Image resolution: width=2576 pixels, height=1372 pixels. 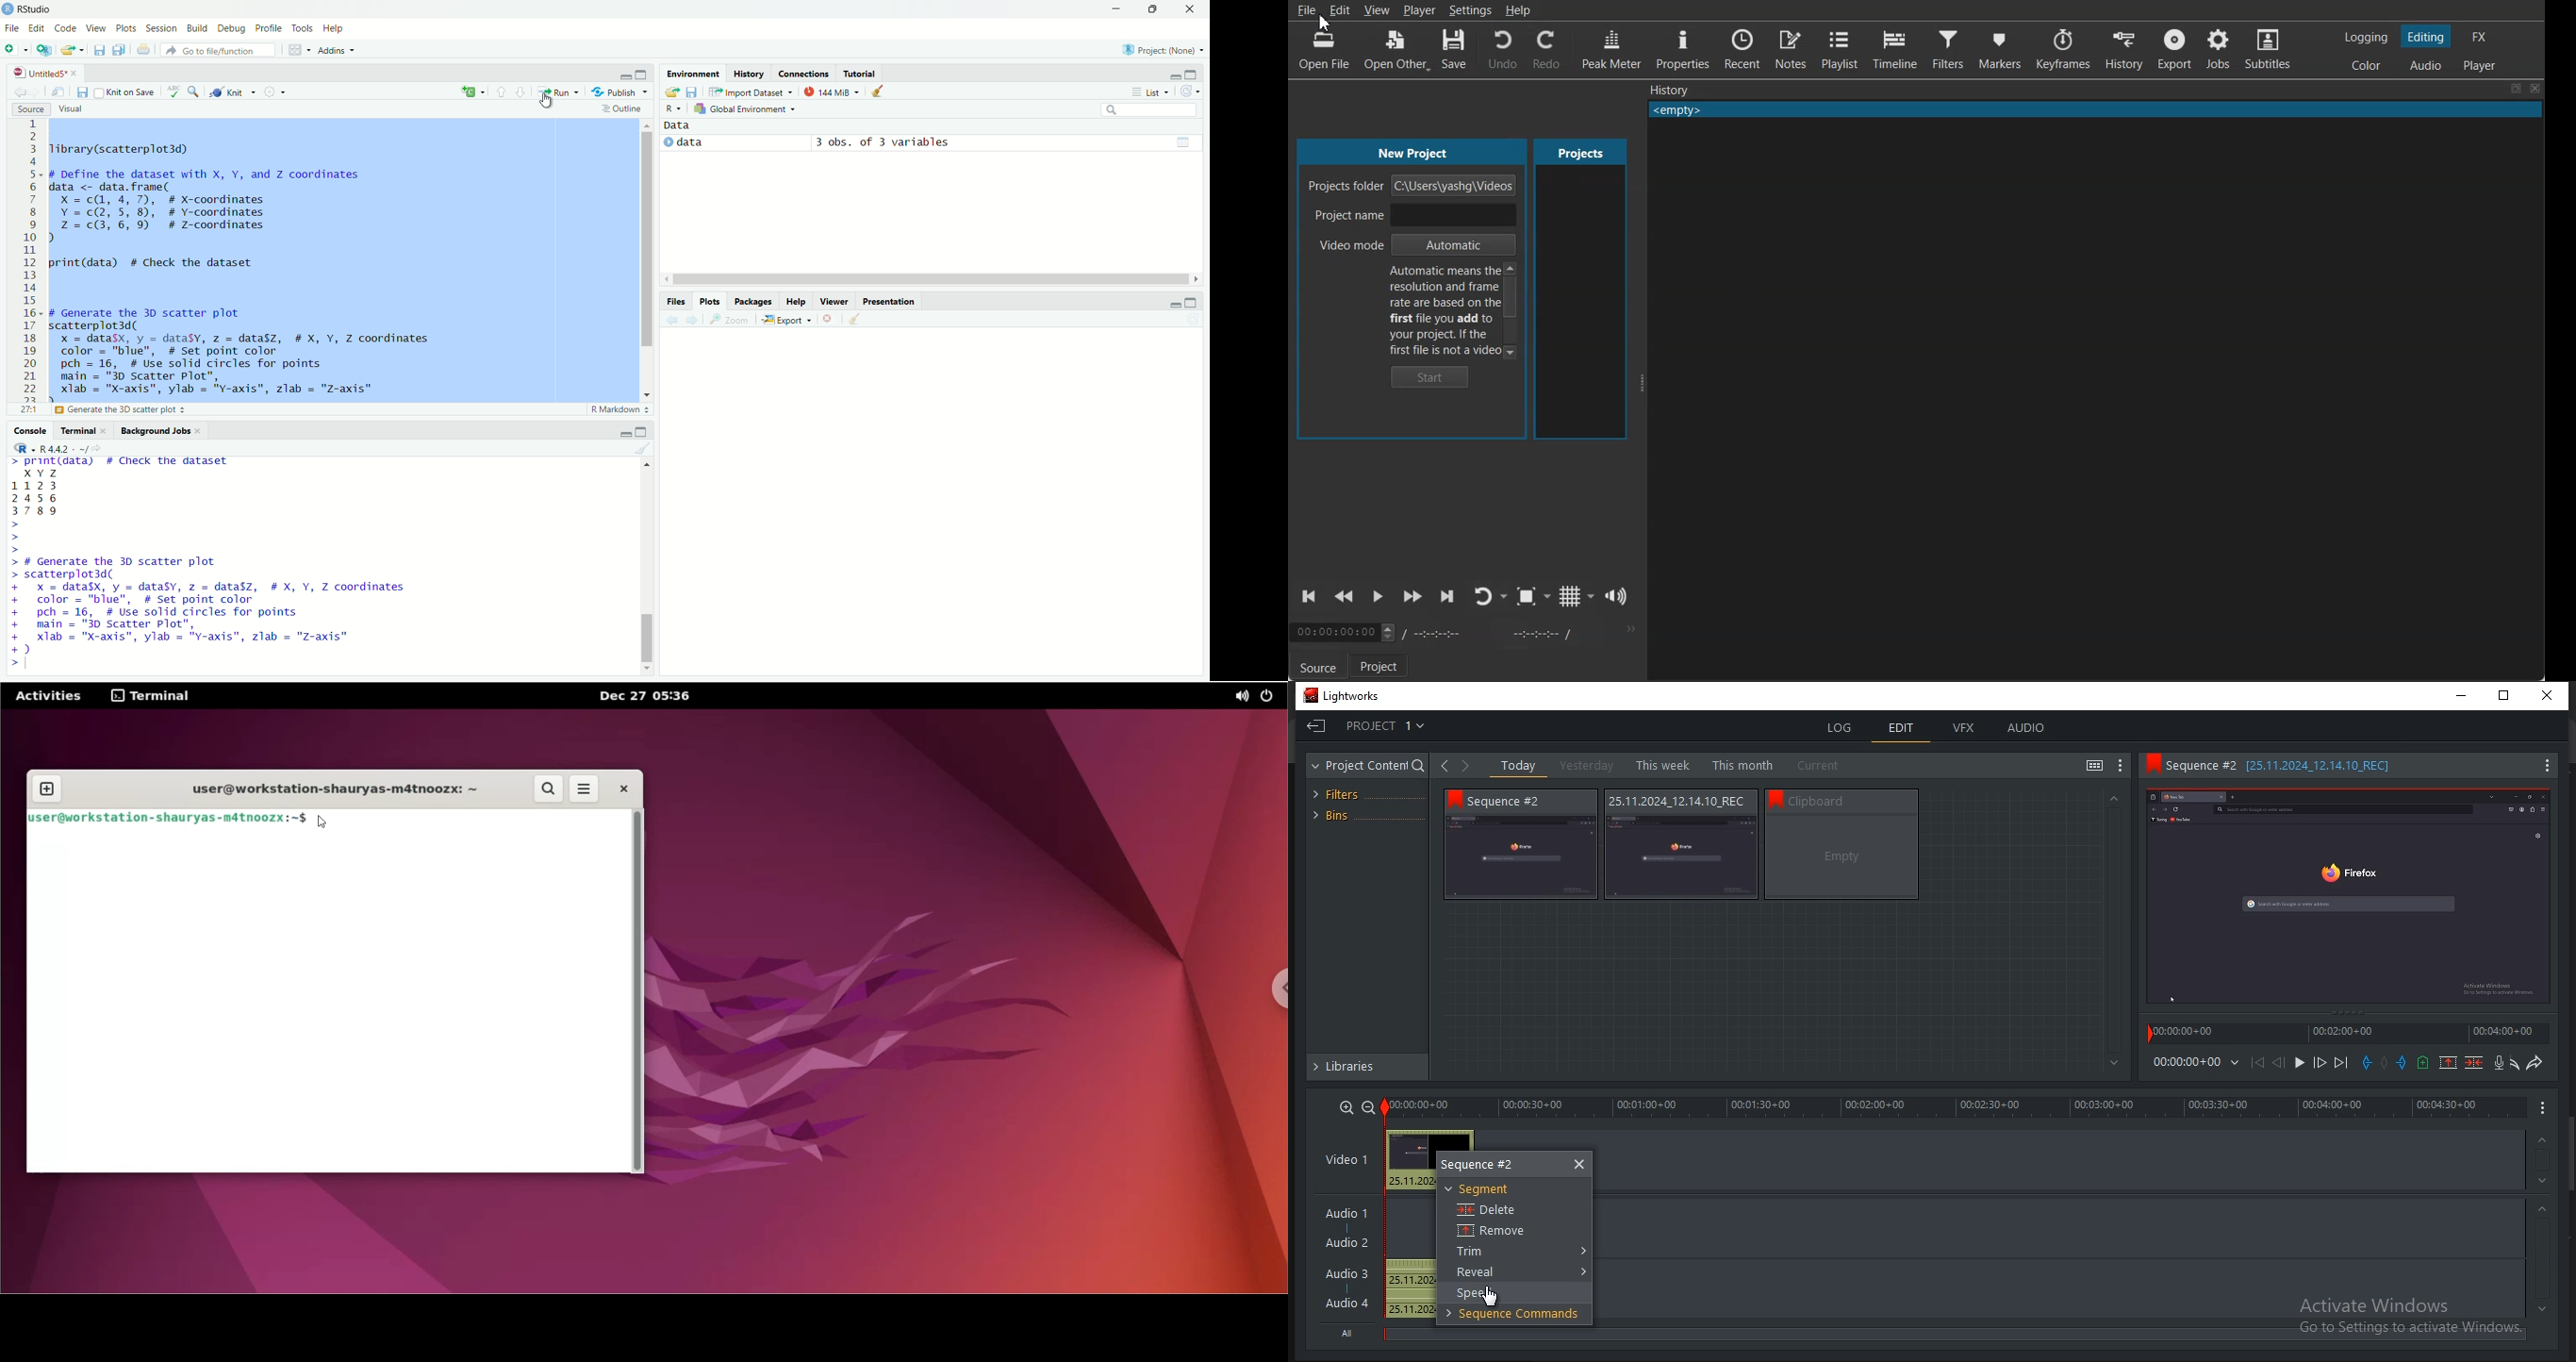 What do you see at coordinates (1198, 73) in the screenshot?
I see `maximize` at bounding box center [1198, 73].